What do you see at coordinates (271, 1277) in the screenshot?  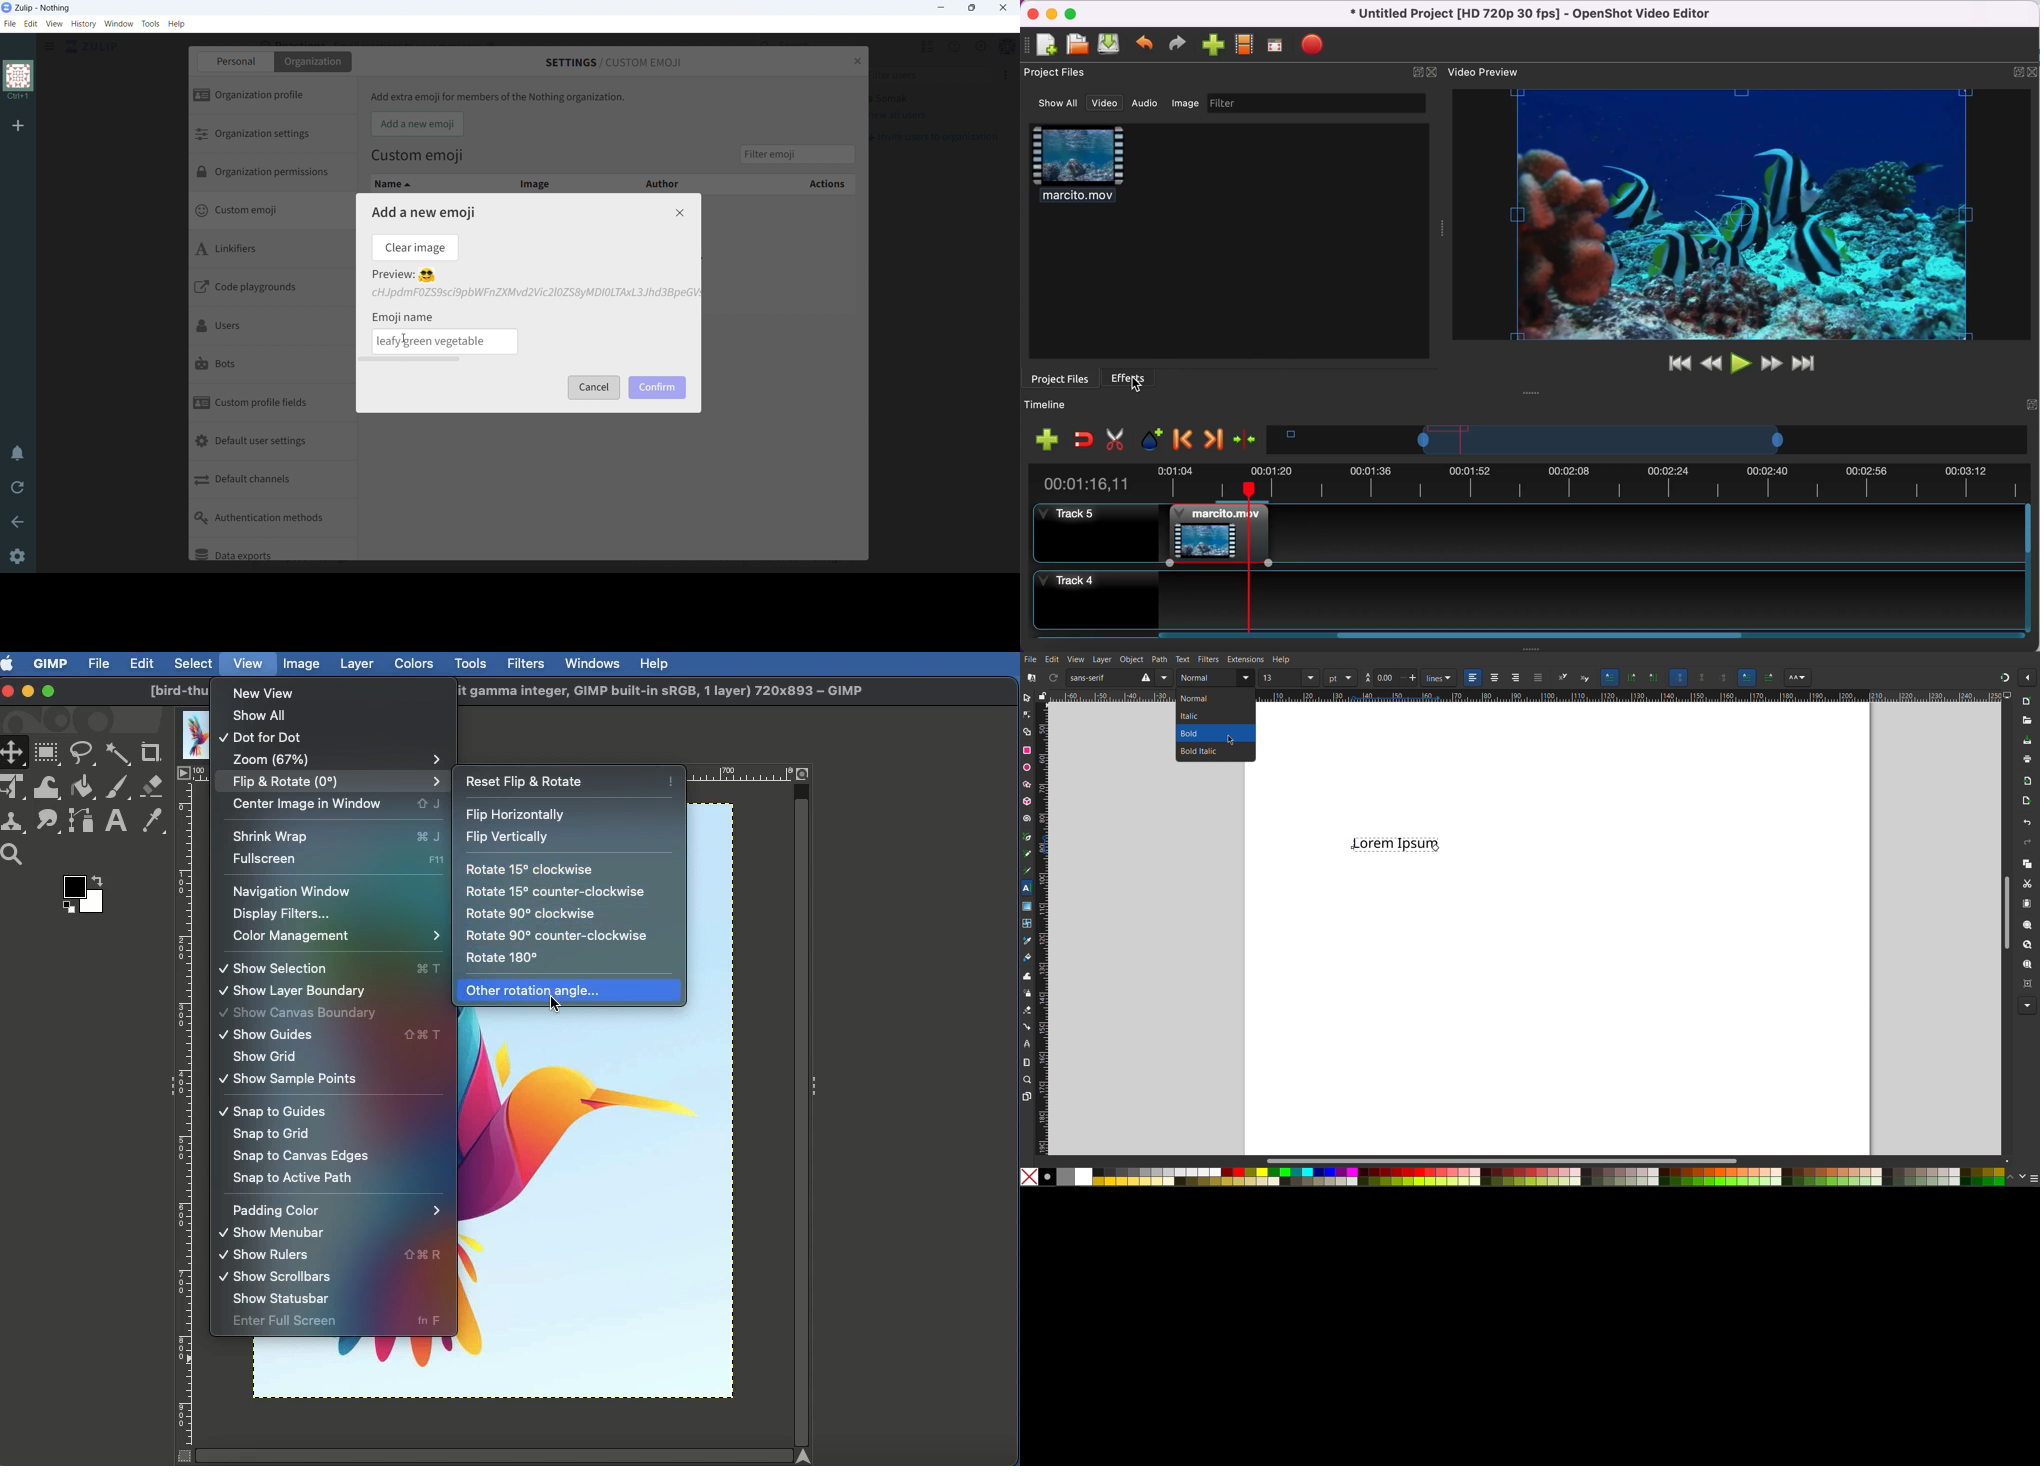 I see `Show scrollbars` at bounding box center [271, 1277].